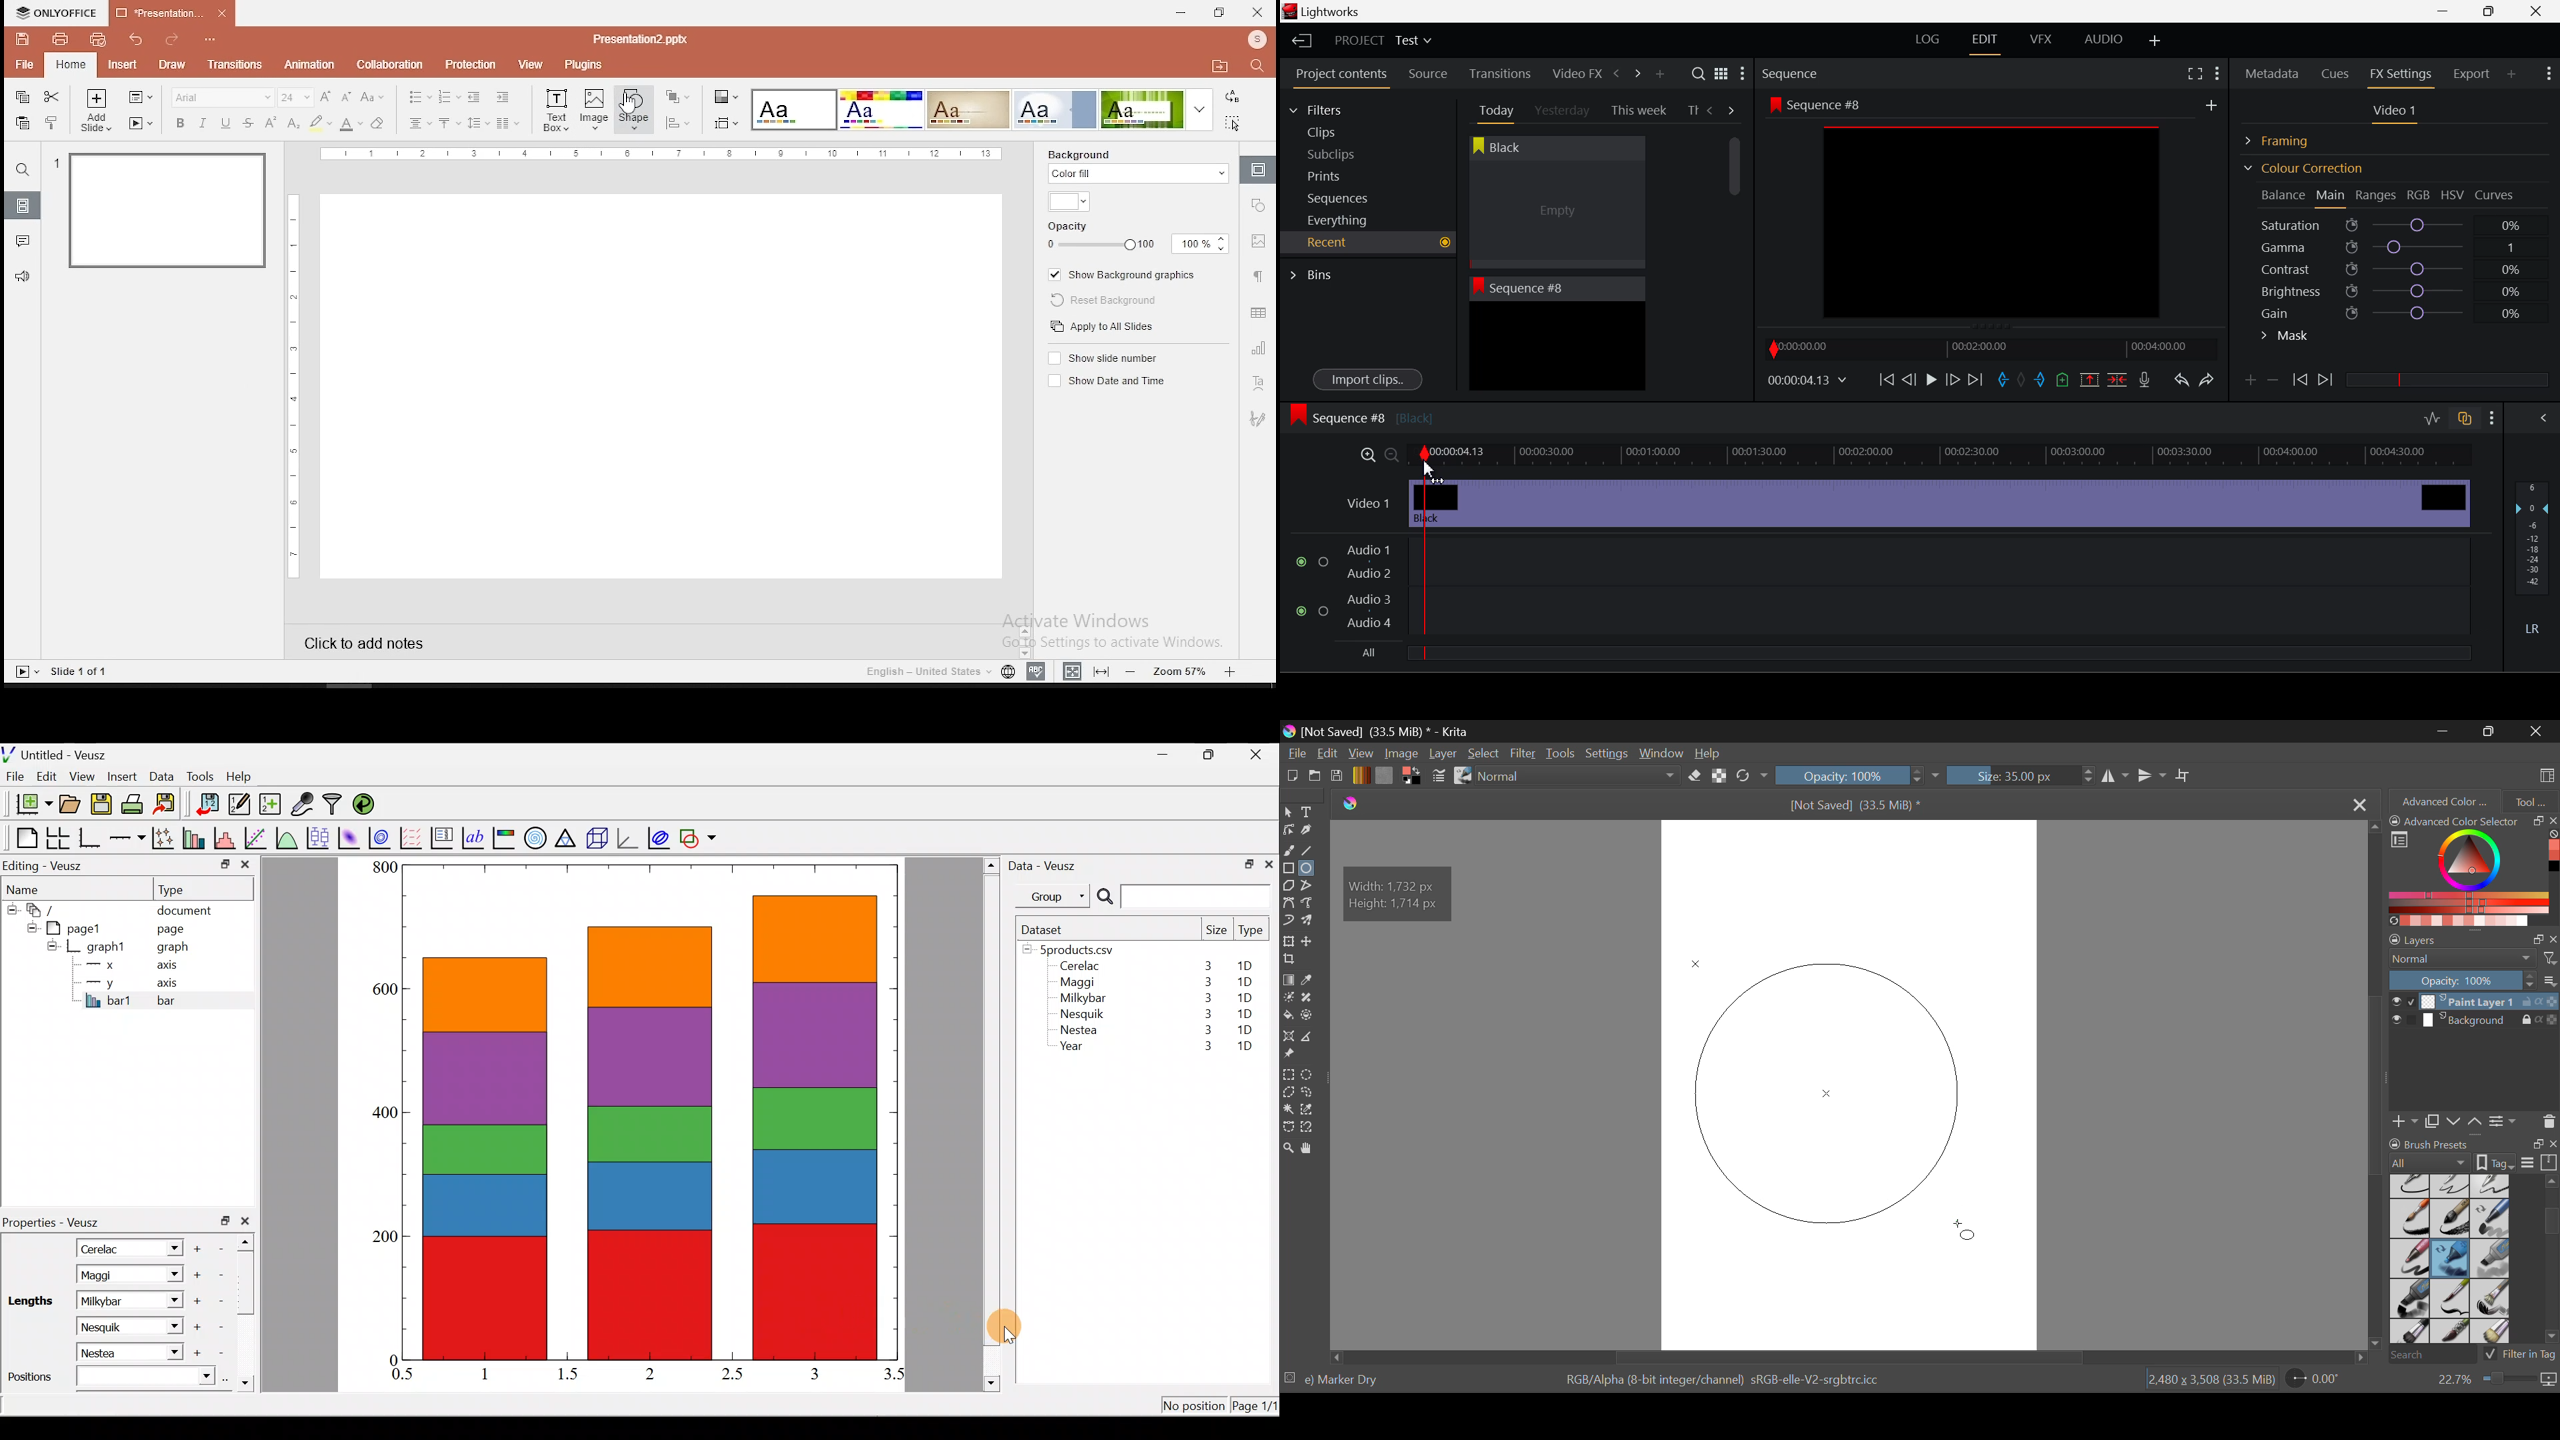 This screenshot has width=2576, height=1456. I want to click on Add another item, so click(199, 1301).